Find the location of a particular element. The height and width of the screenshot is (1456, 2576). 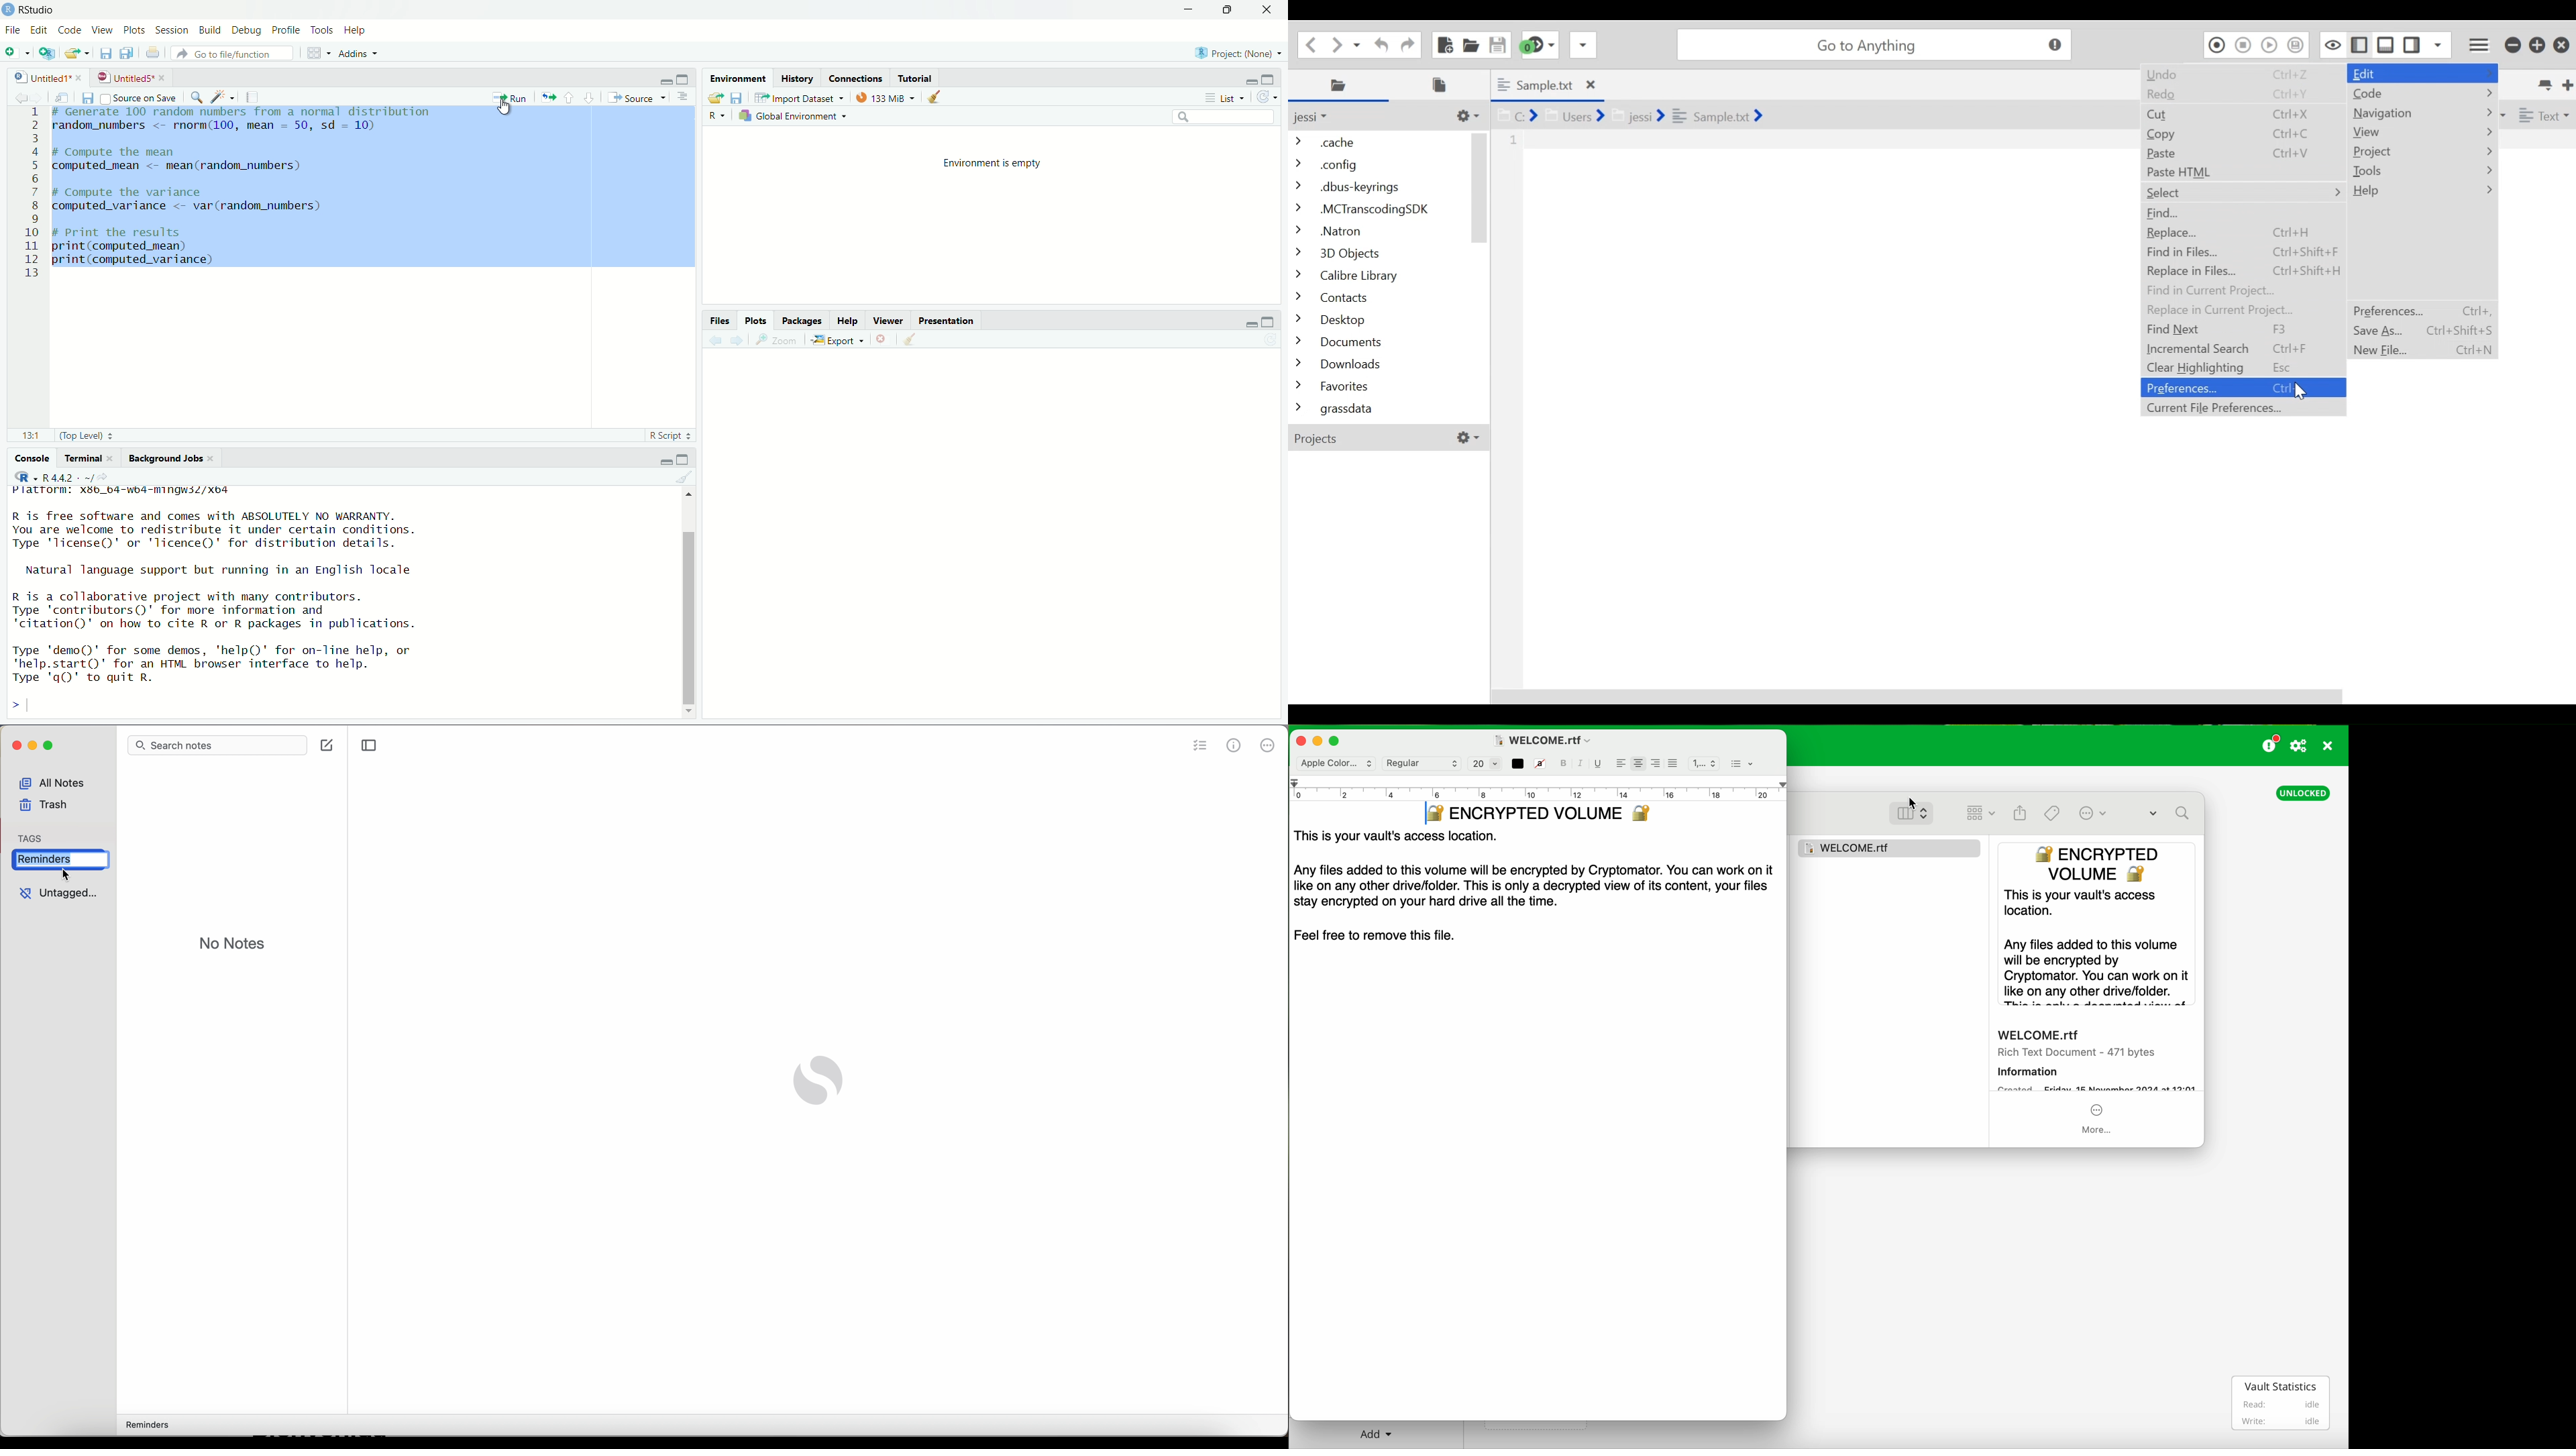

133 MiB is located at coordinates (883, 97).